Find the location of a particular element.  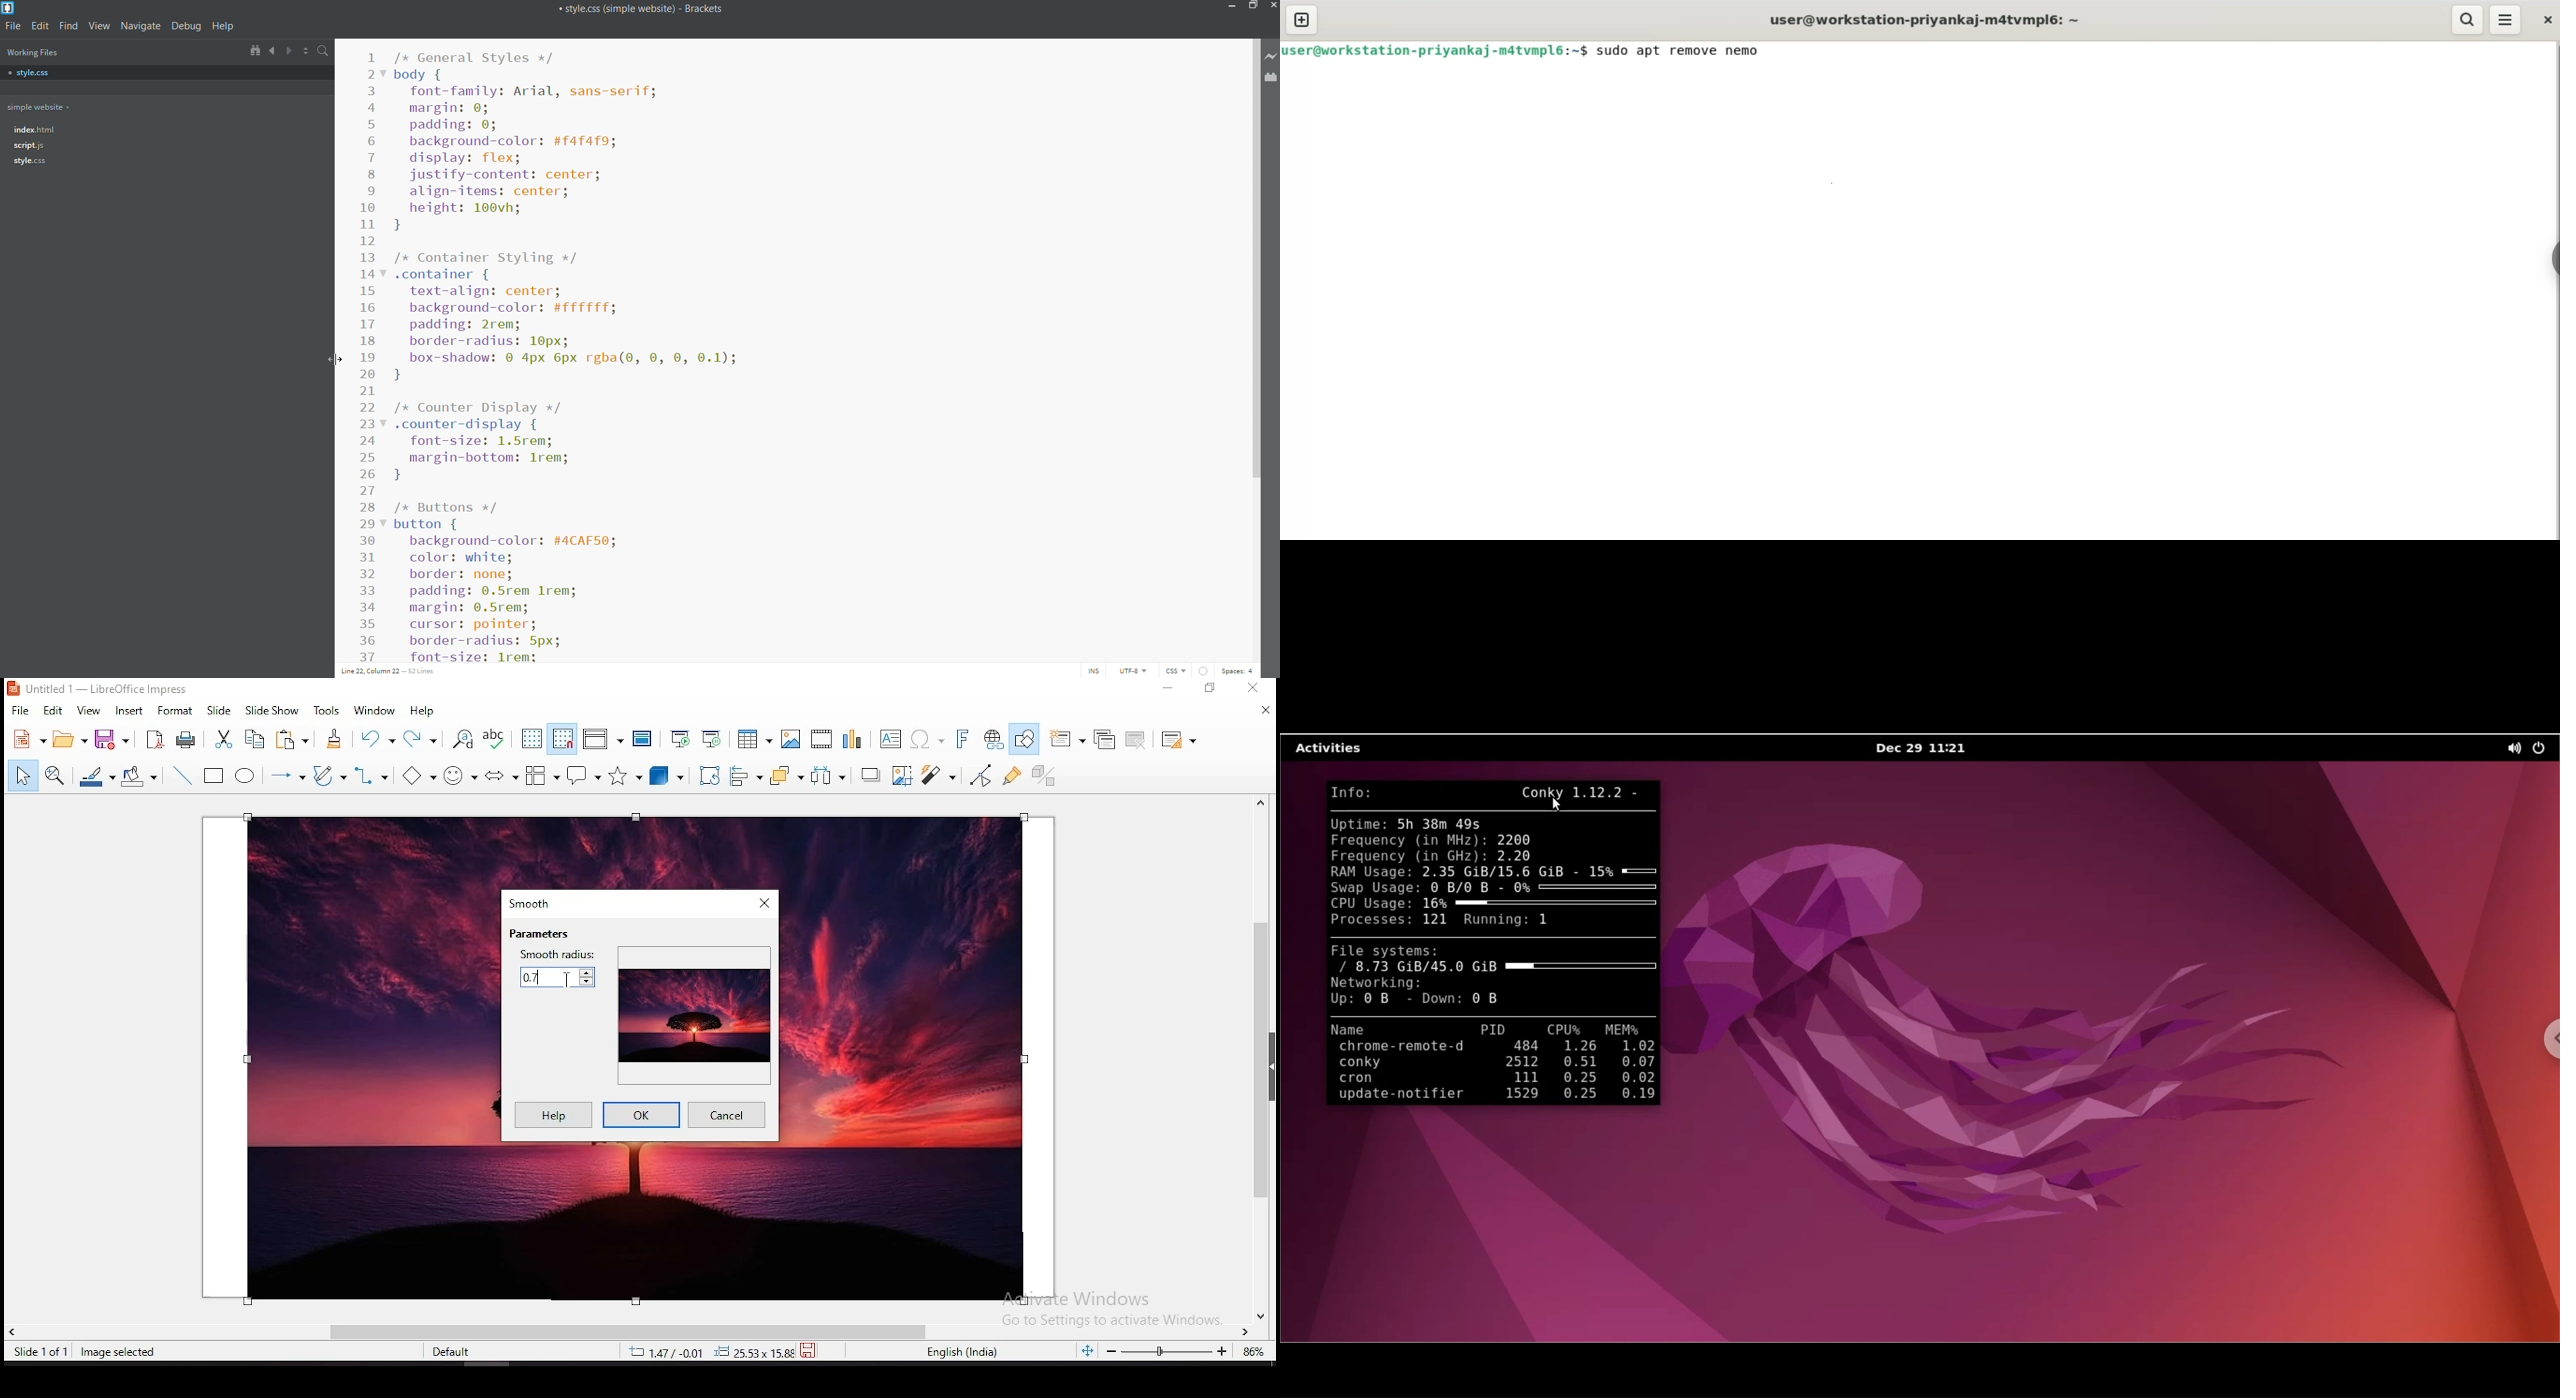

flowchart is located at coordinates (541, 775).